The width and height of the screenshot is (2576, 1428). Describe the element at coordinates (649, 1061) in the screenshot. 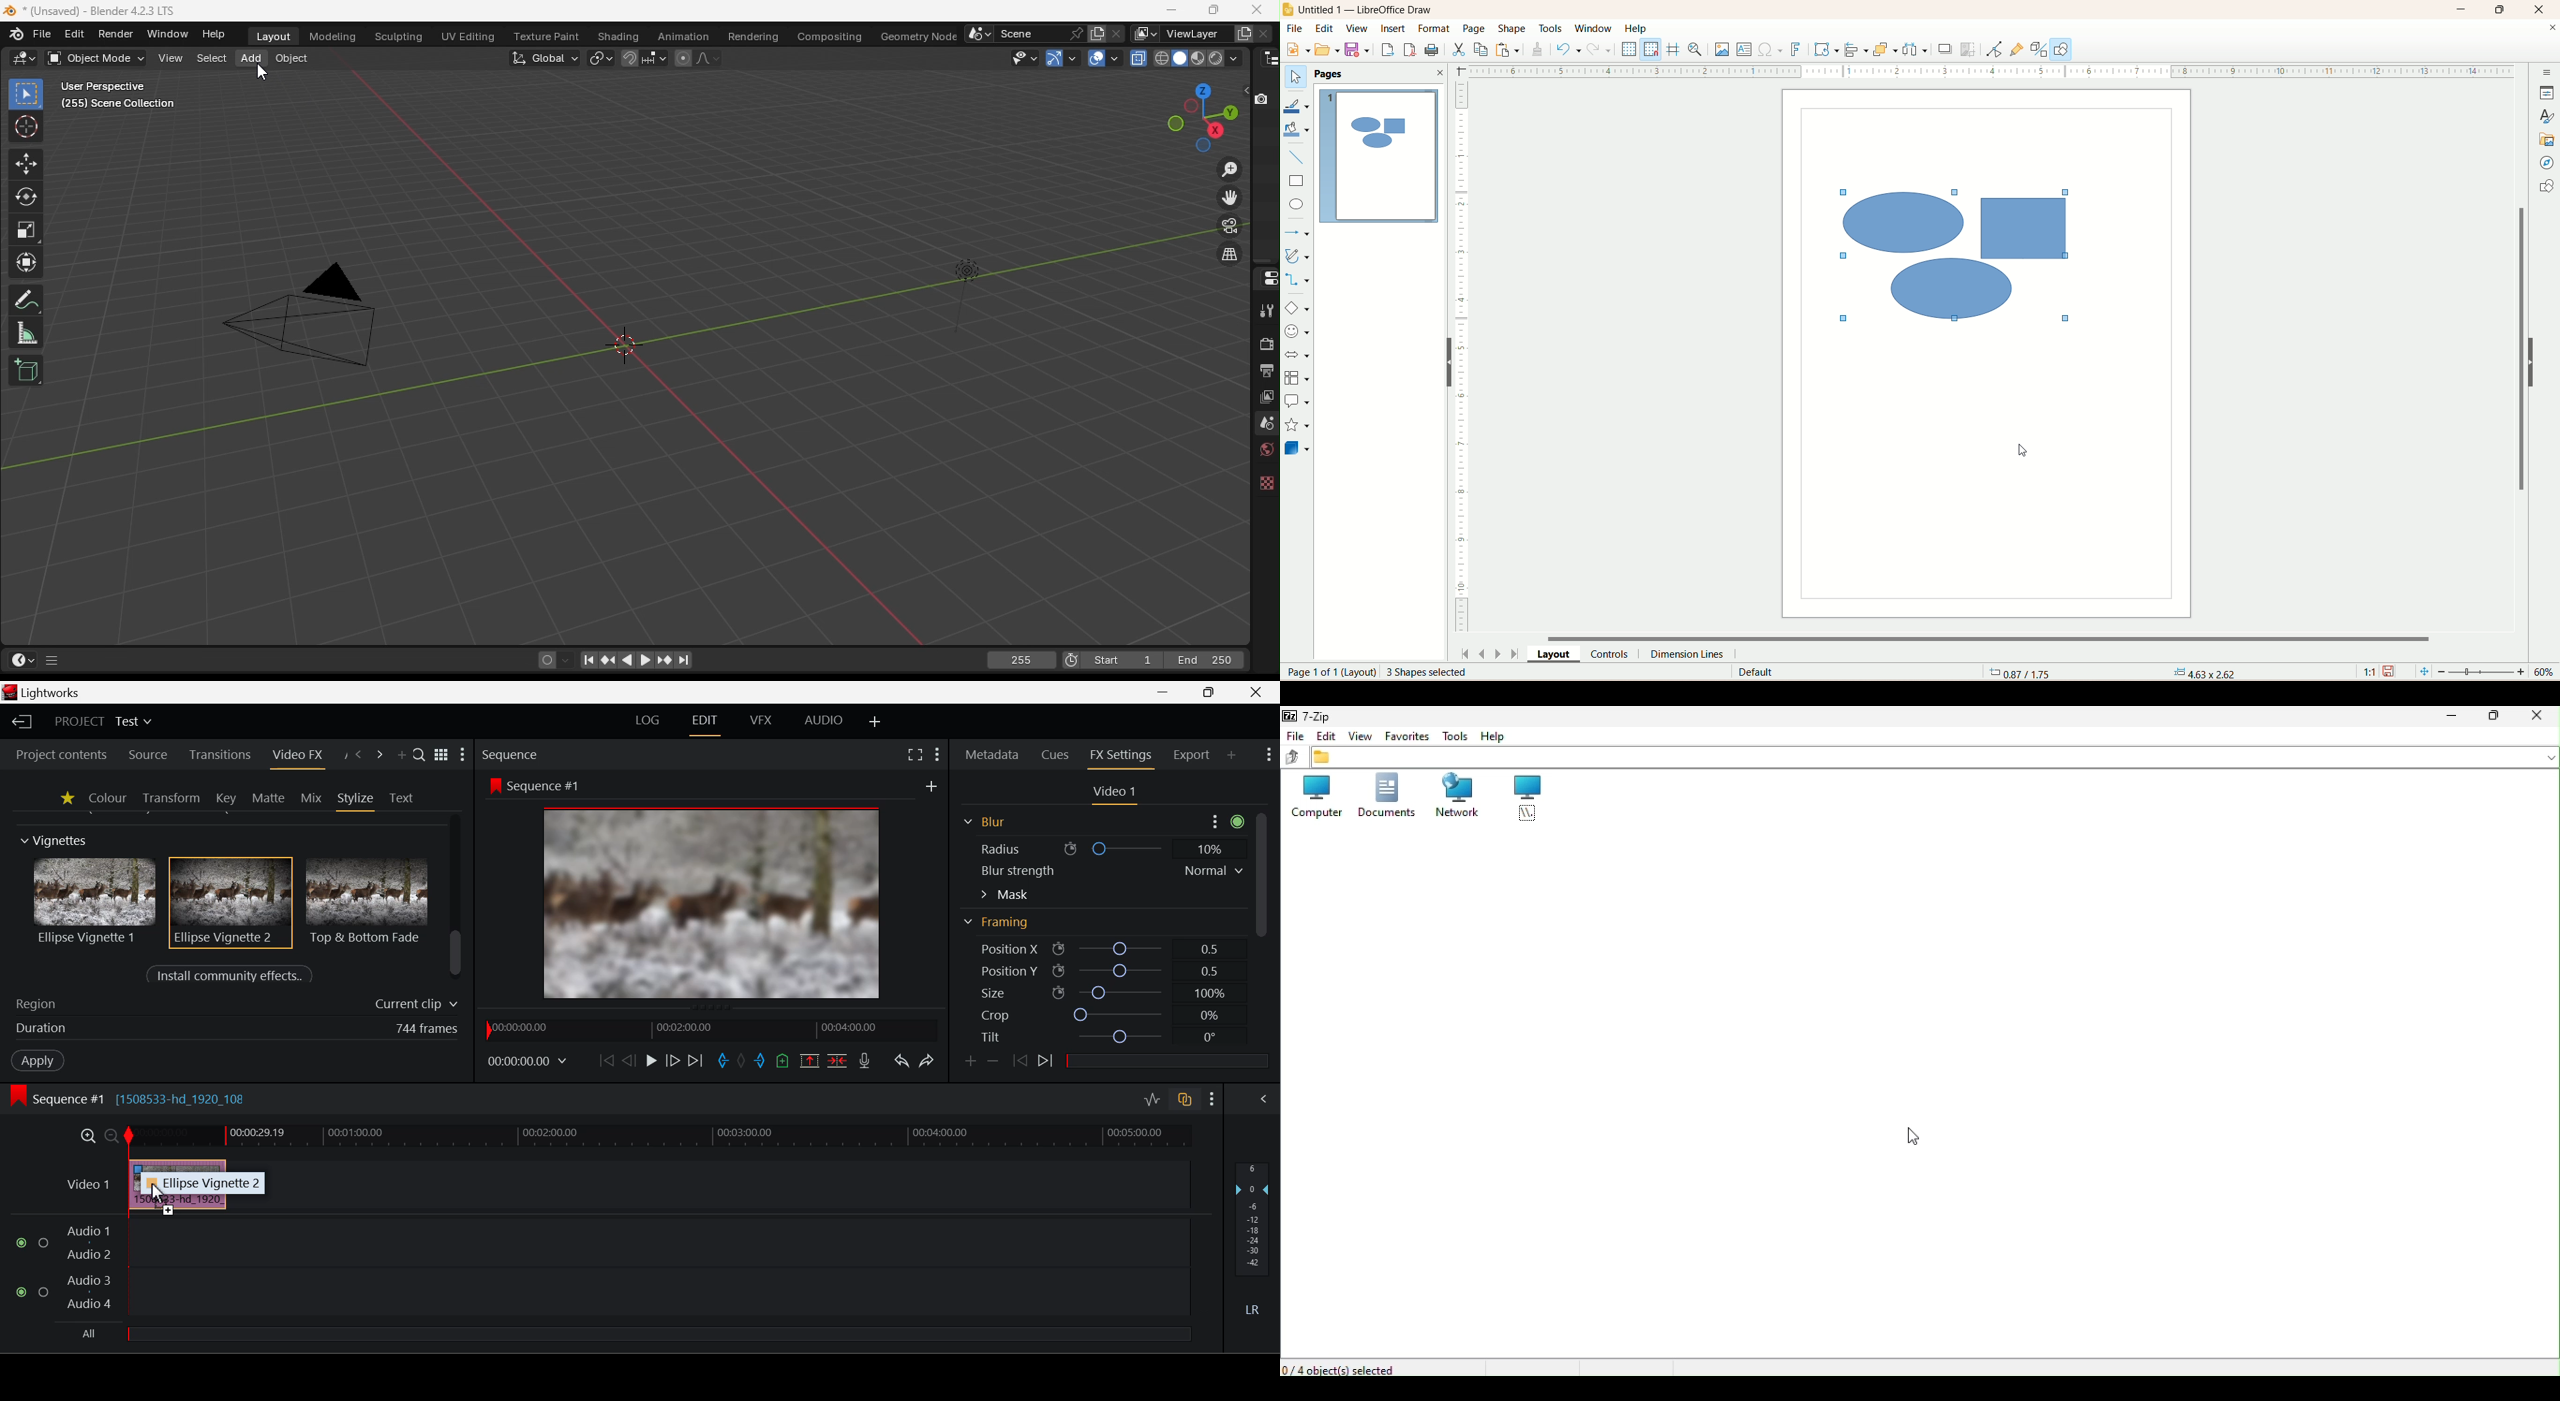

I see `Play` at that location.